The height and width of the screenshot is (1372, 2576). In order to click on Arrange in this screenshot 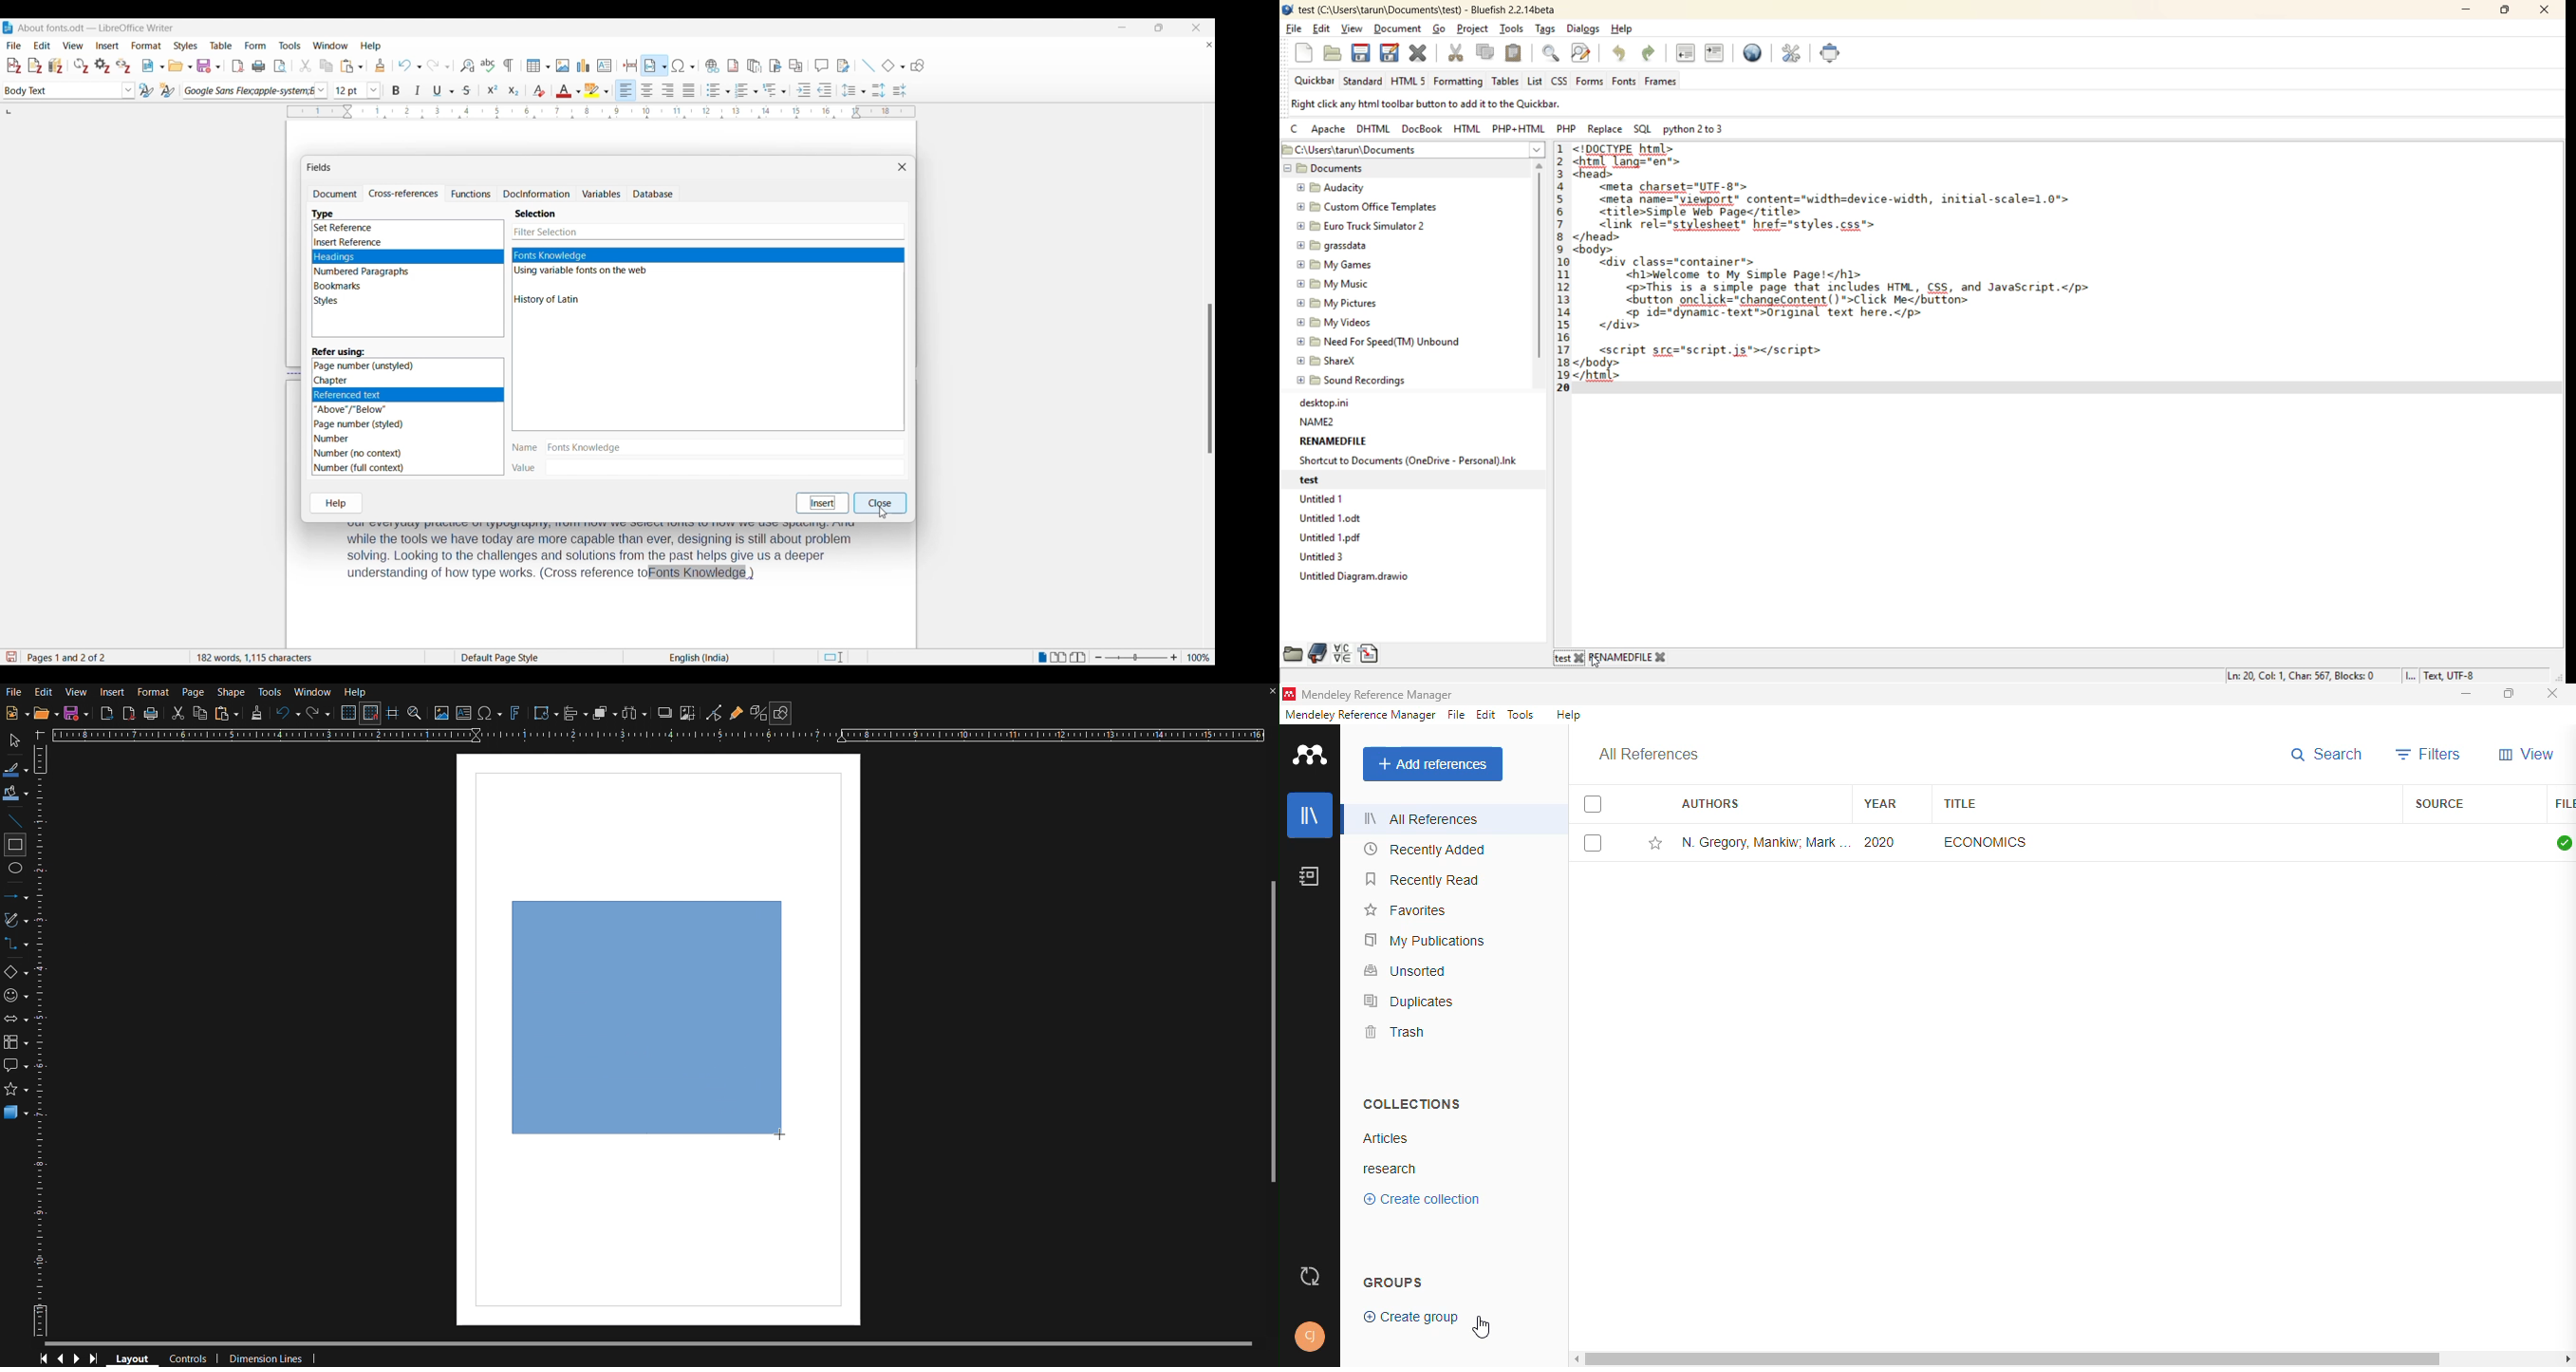, I will do `click(605, 712)`.